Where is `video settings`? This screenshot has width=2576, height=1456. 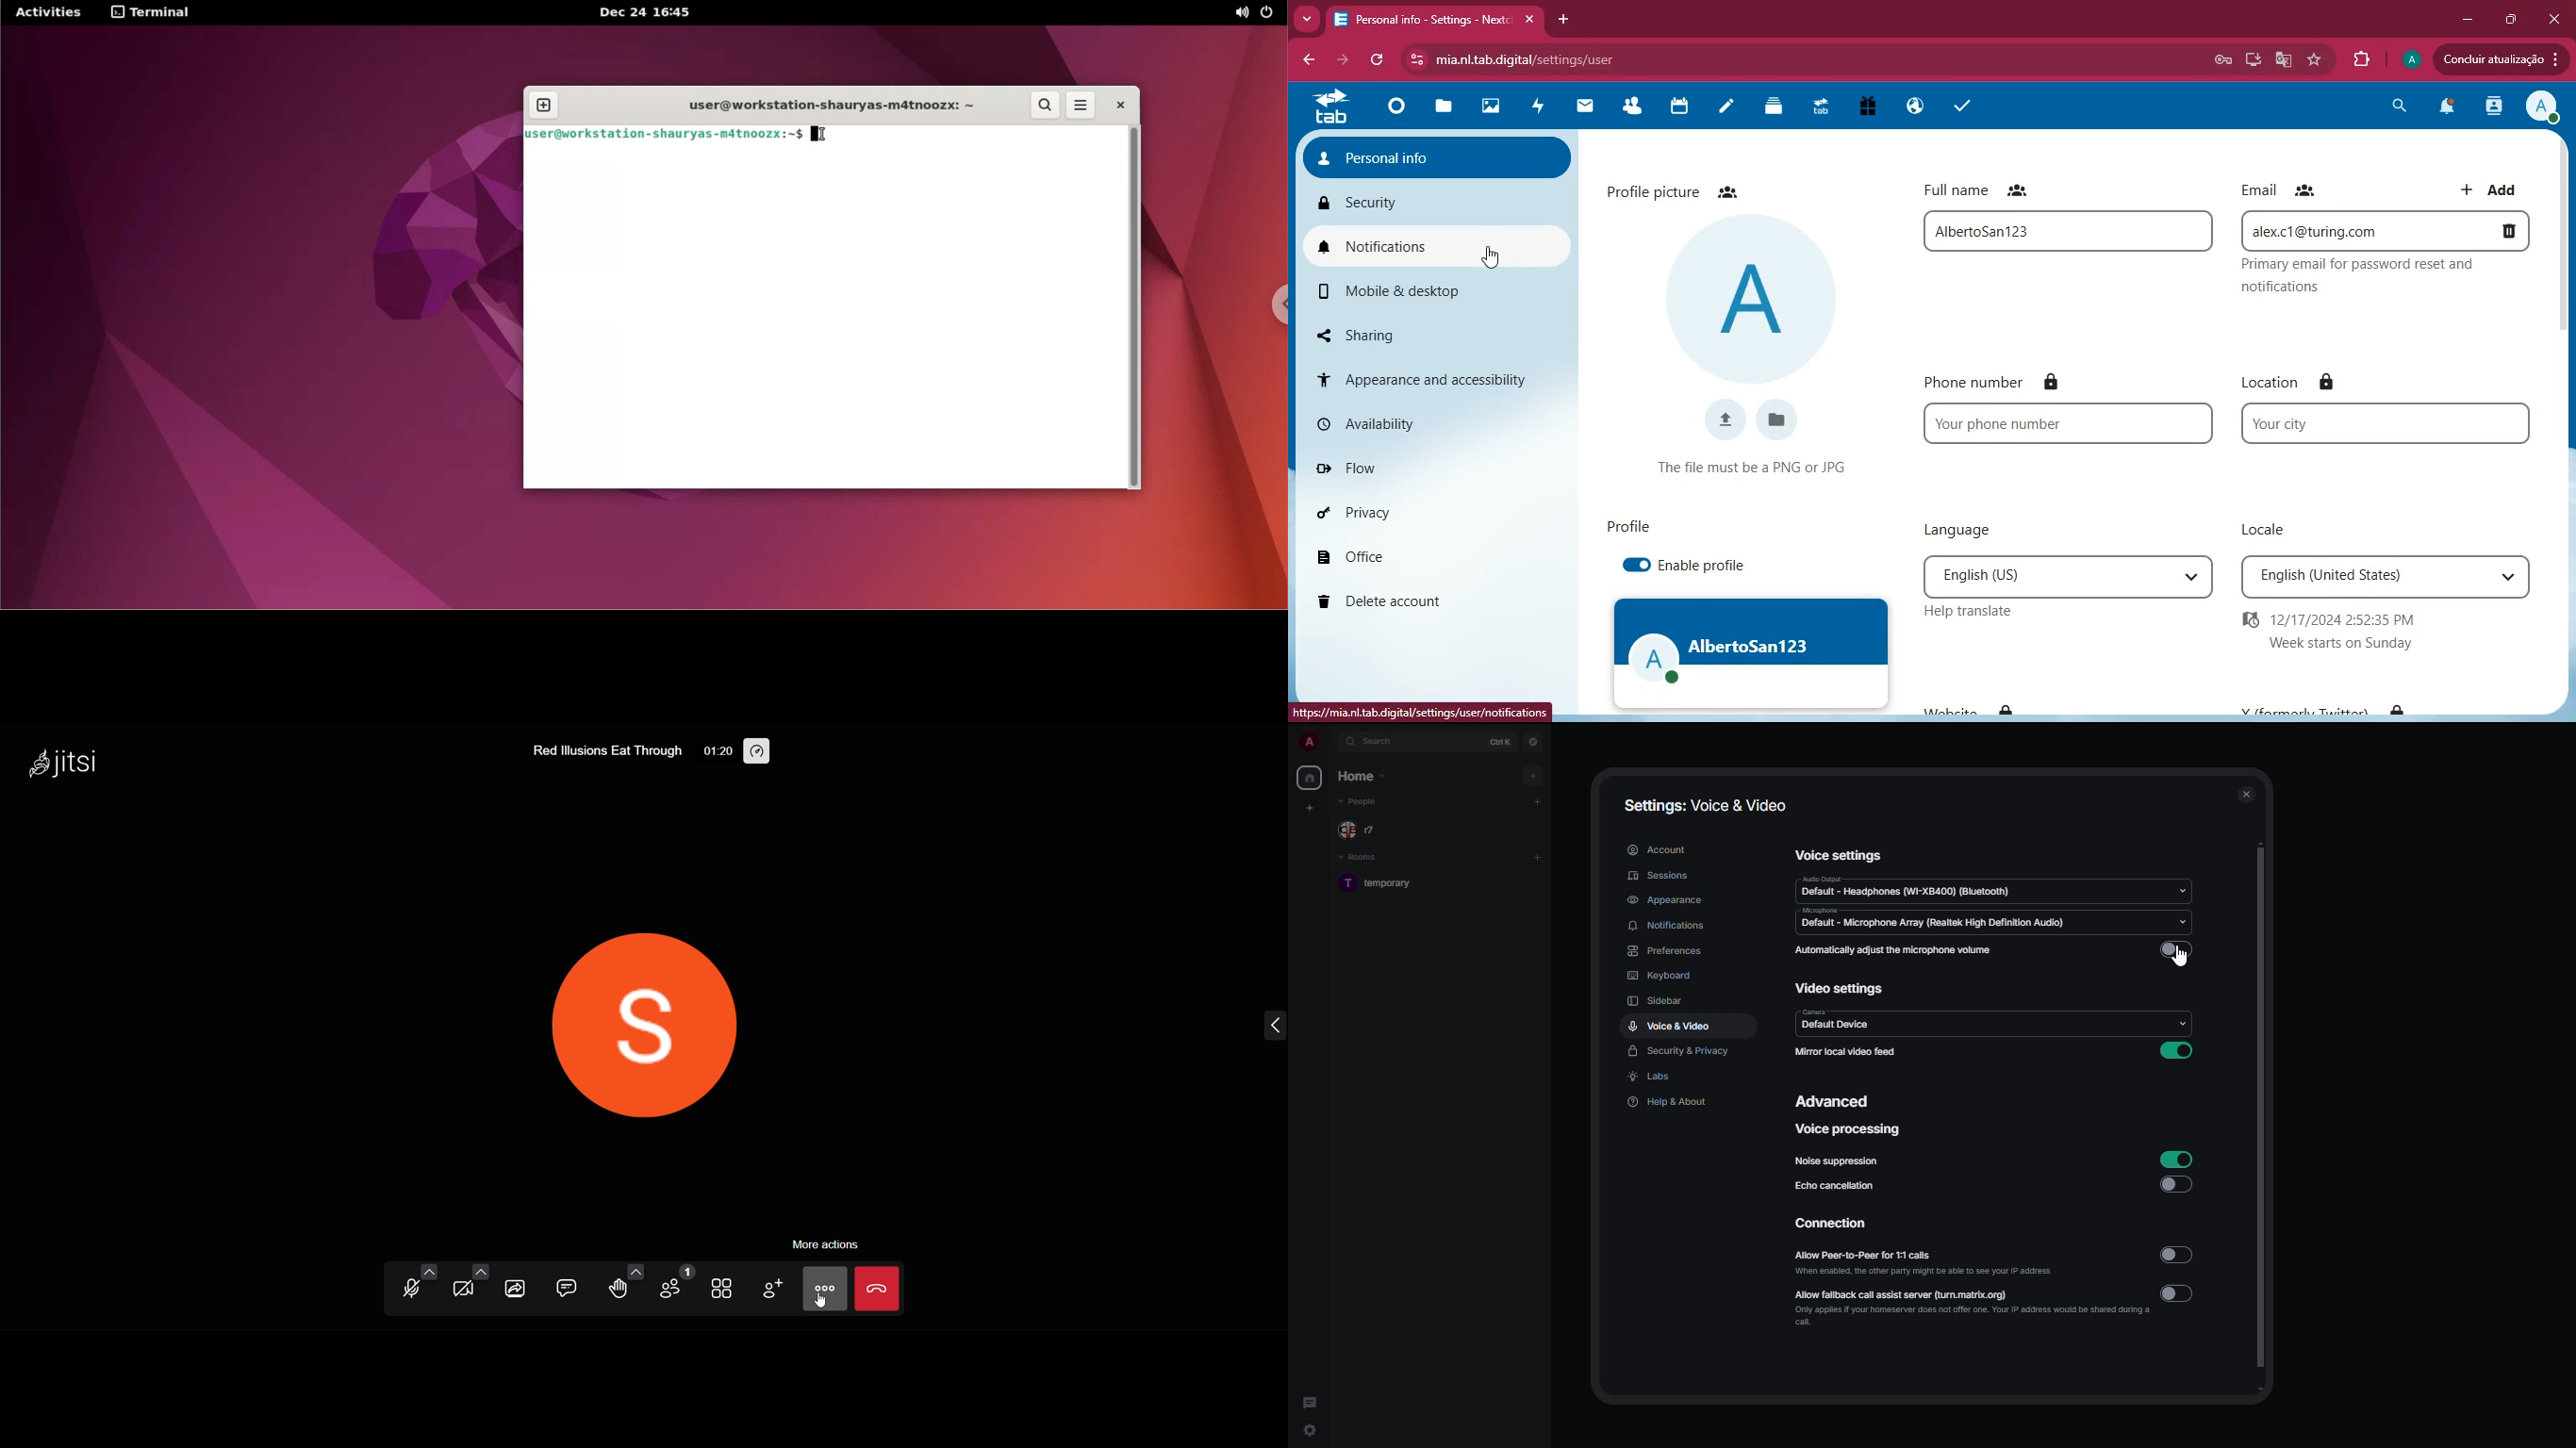
video settings is located at coordinates (1840, 990).